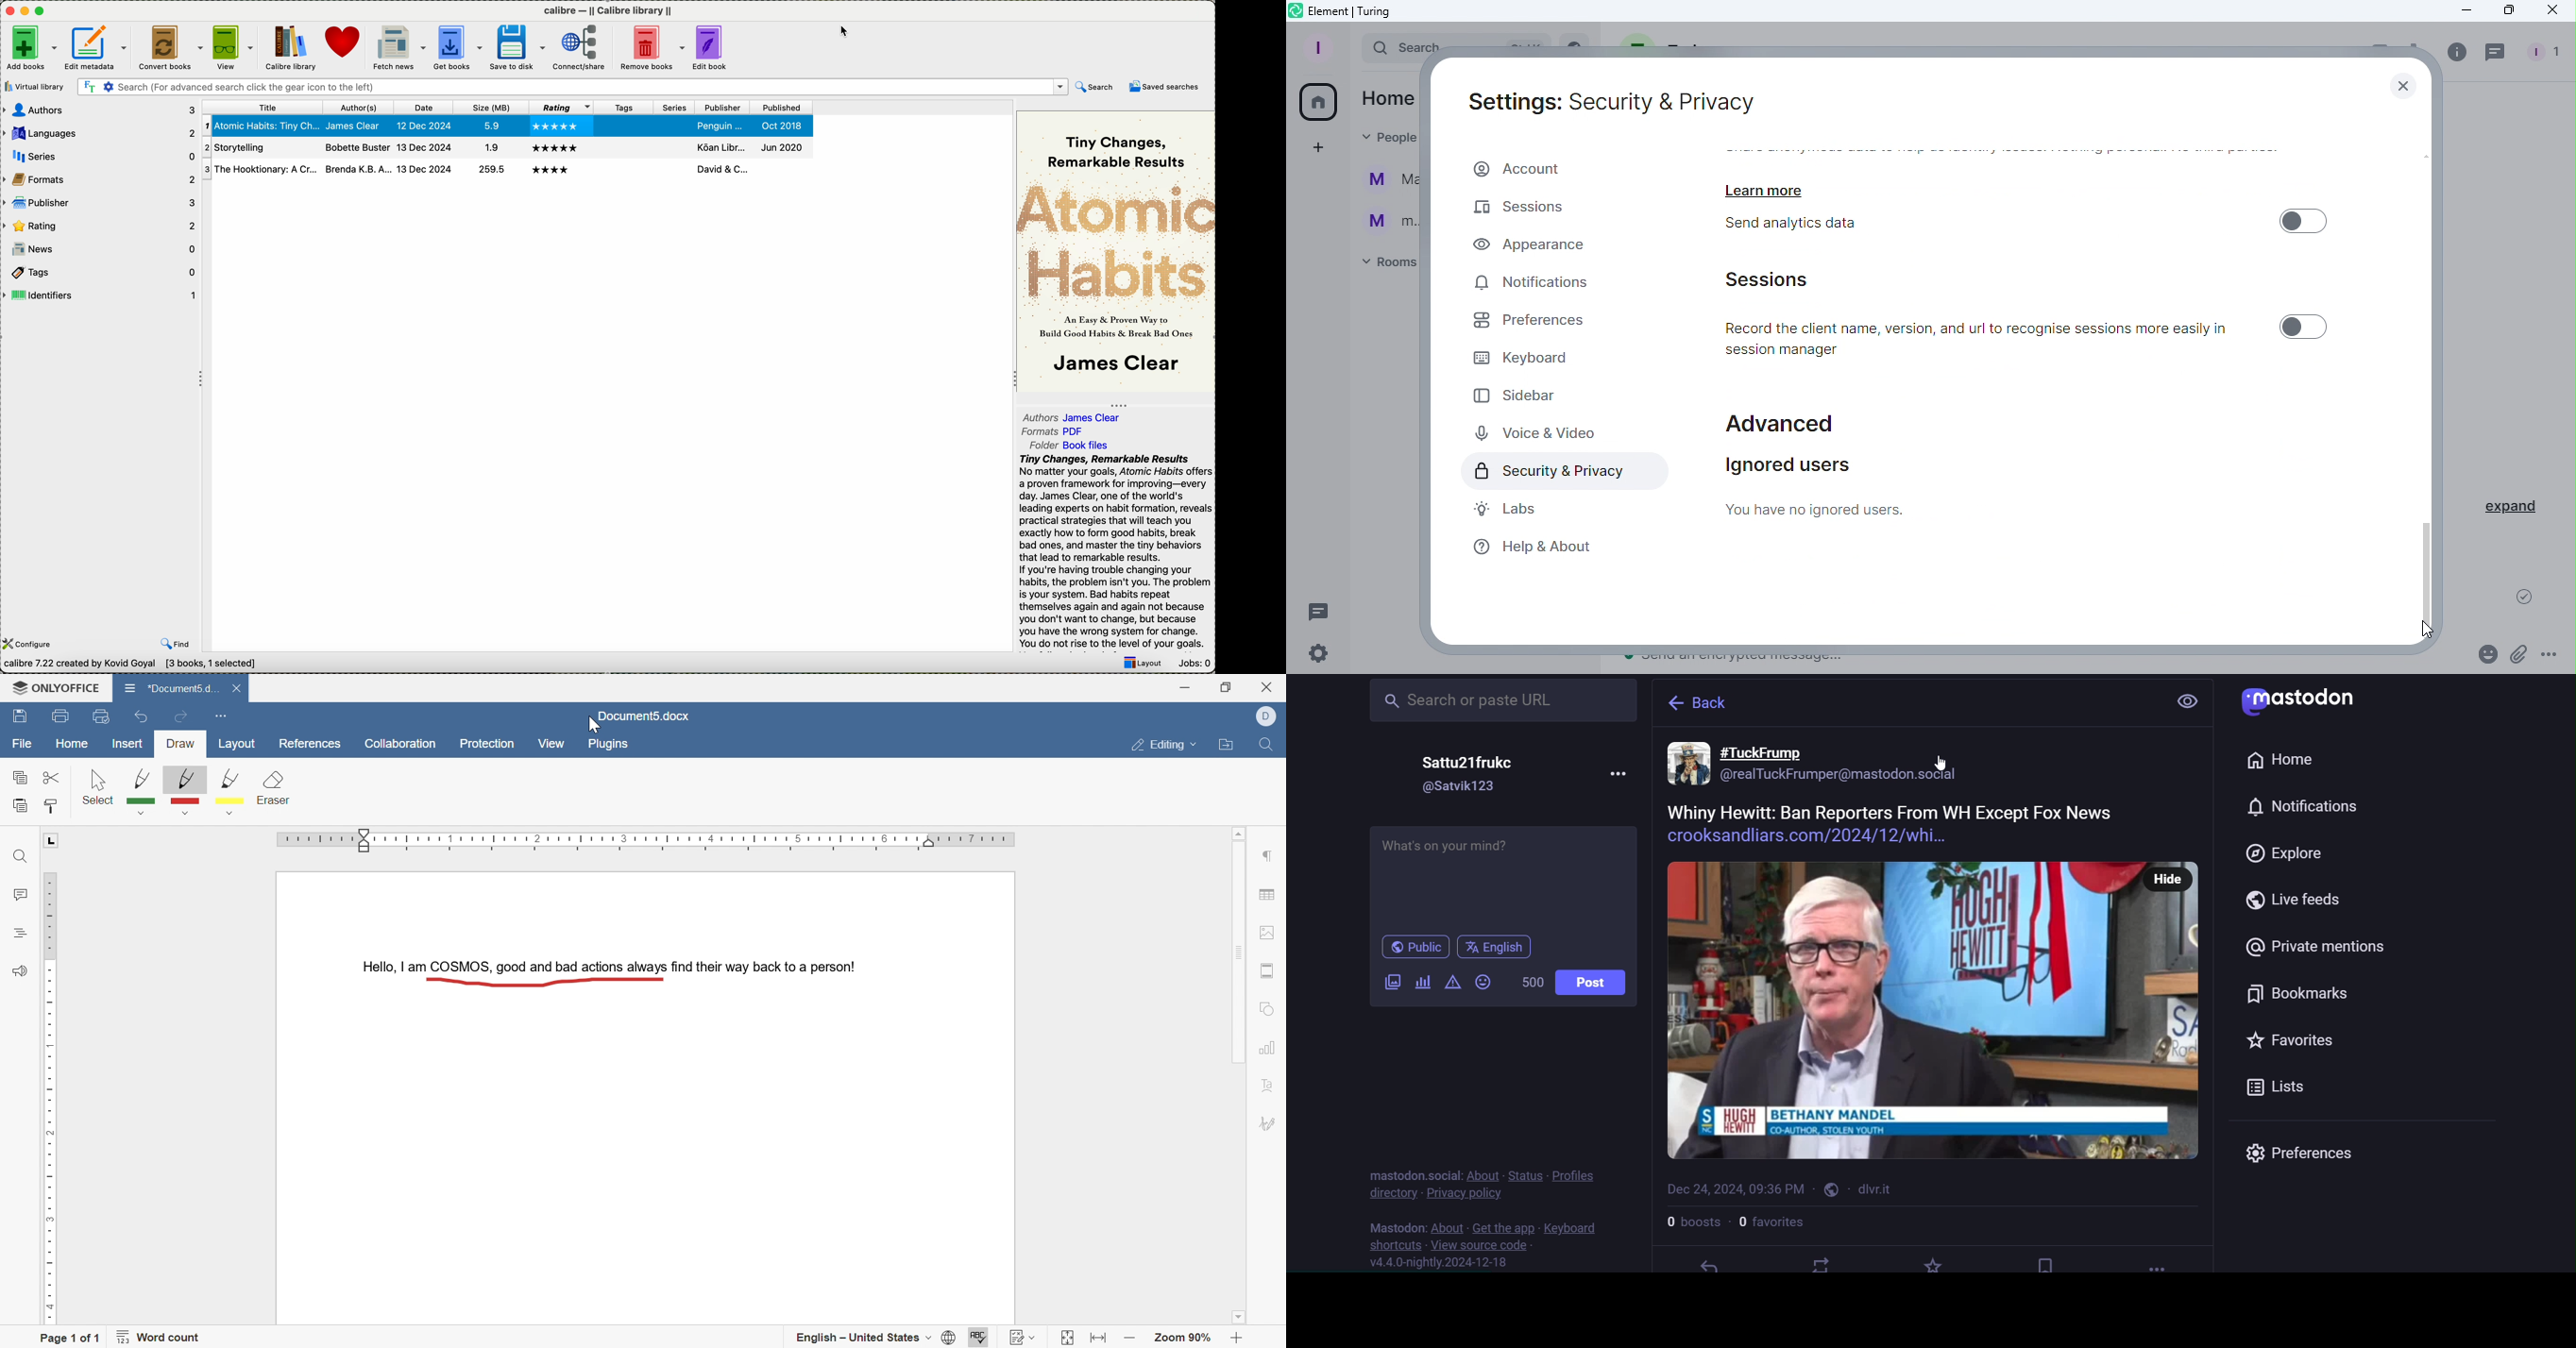 Image resolution: width=2576 pixels, height=1372 pixels. What do you see at coordinates (1783, 278) in the screenshot?
I see `Sessions` at bounding box center [1783, 278].